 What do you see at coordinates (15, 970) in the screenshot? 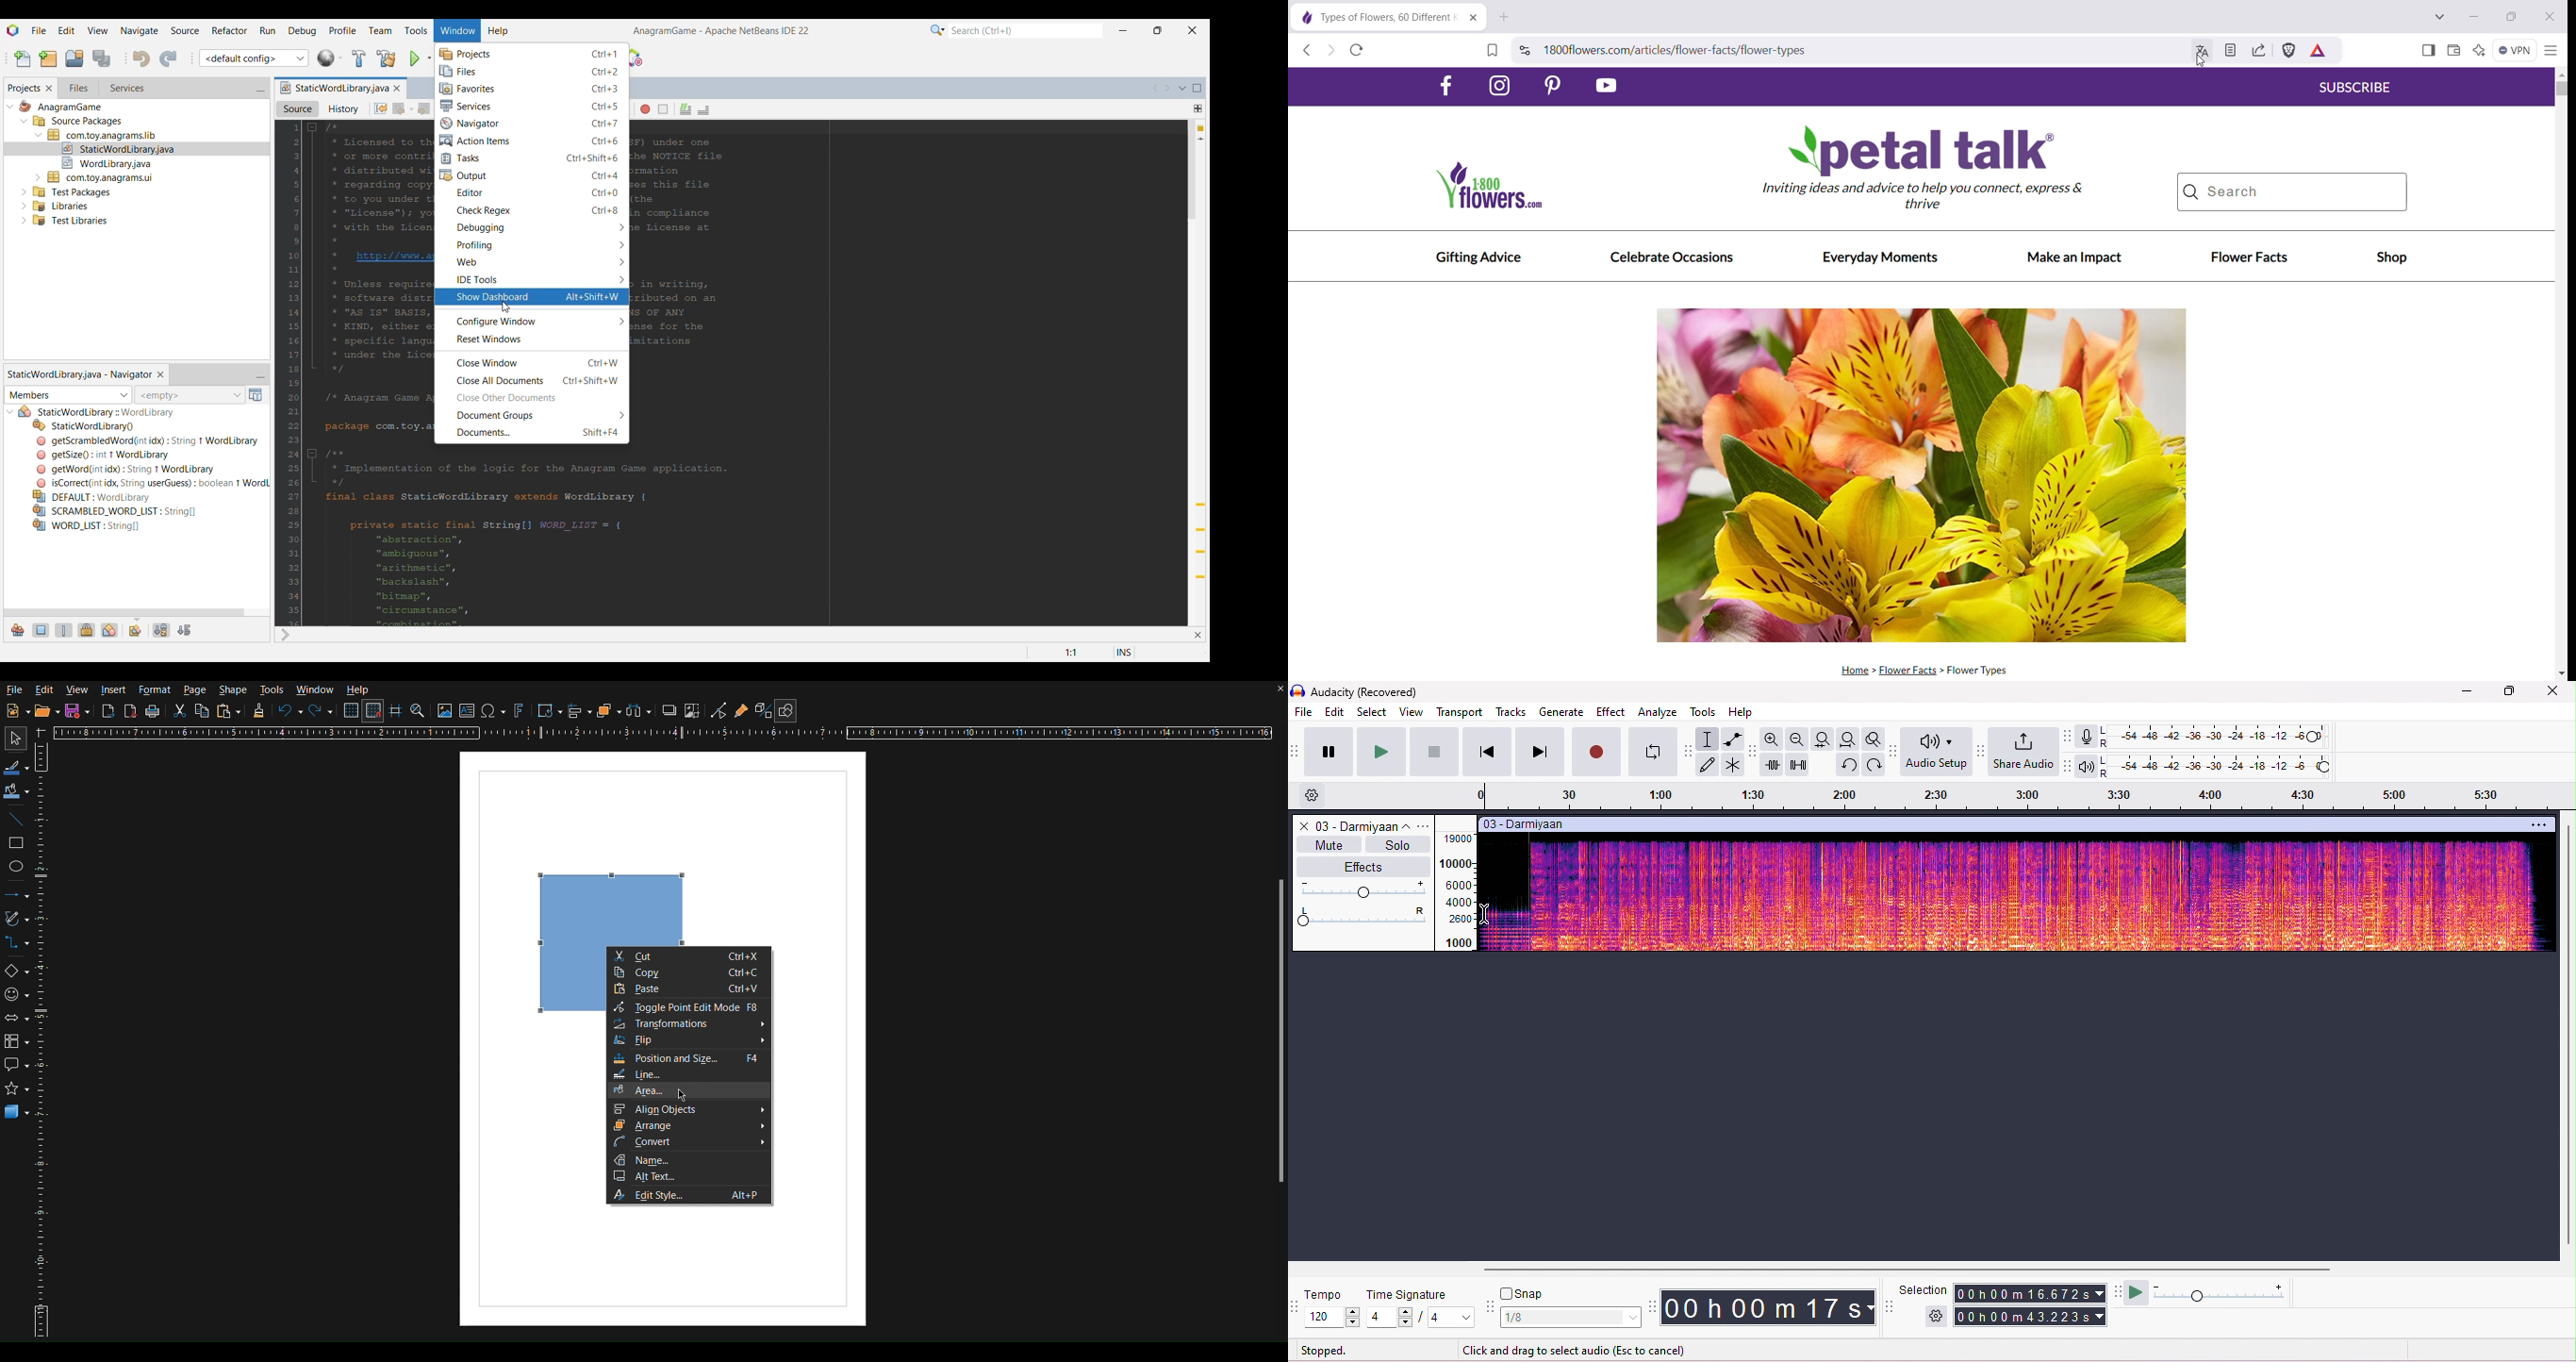
I see `Basic Shapes` at bounding box center [15, 970].